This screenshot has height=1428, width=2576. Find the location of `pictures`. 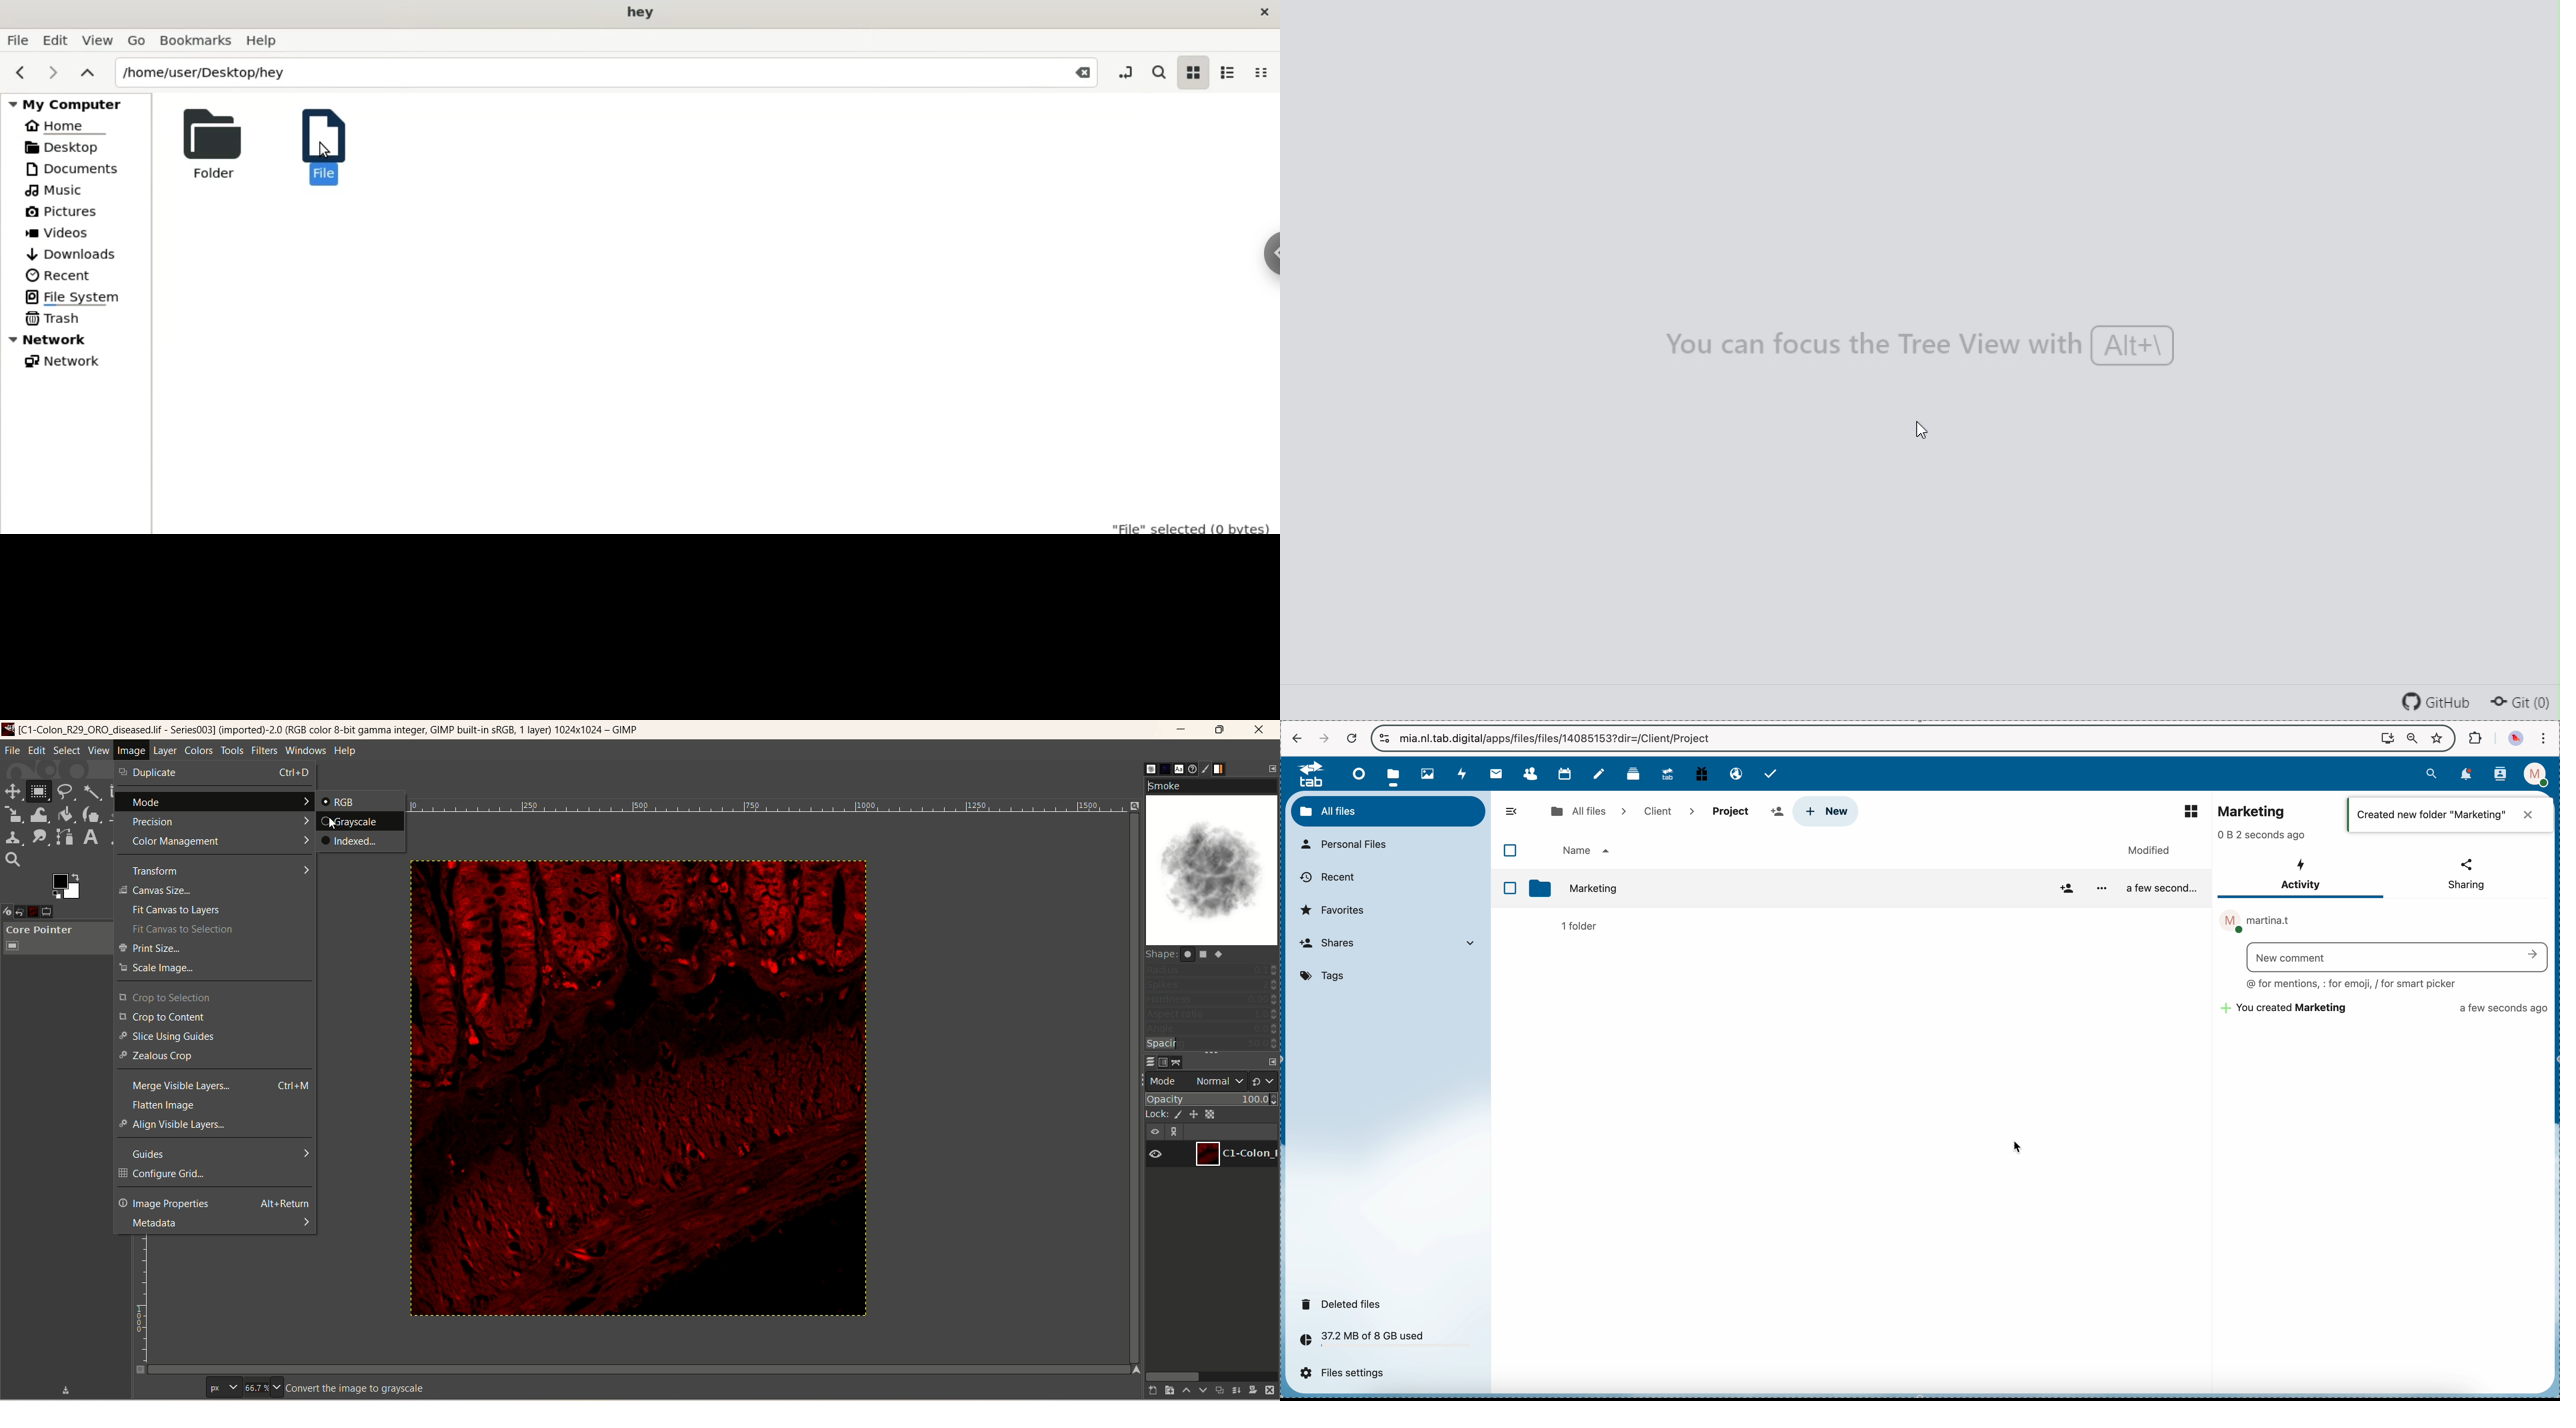

pictures is located at coordinates (62, 213).